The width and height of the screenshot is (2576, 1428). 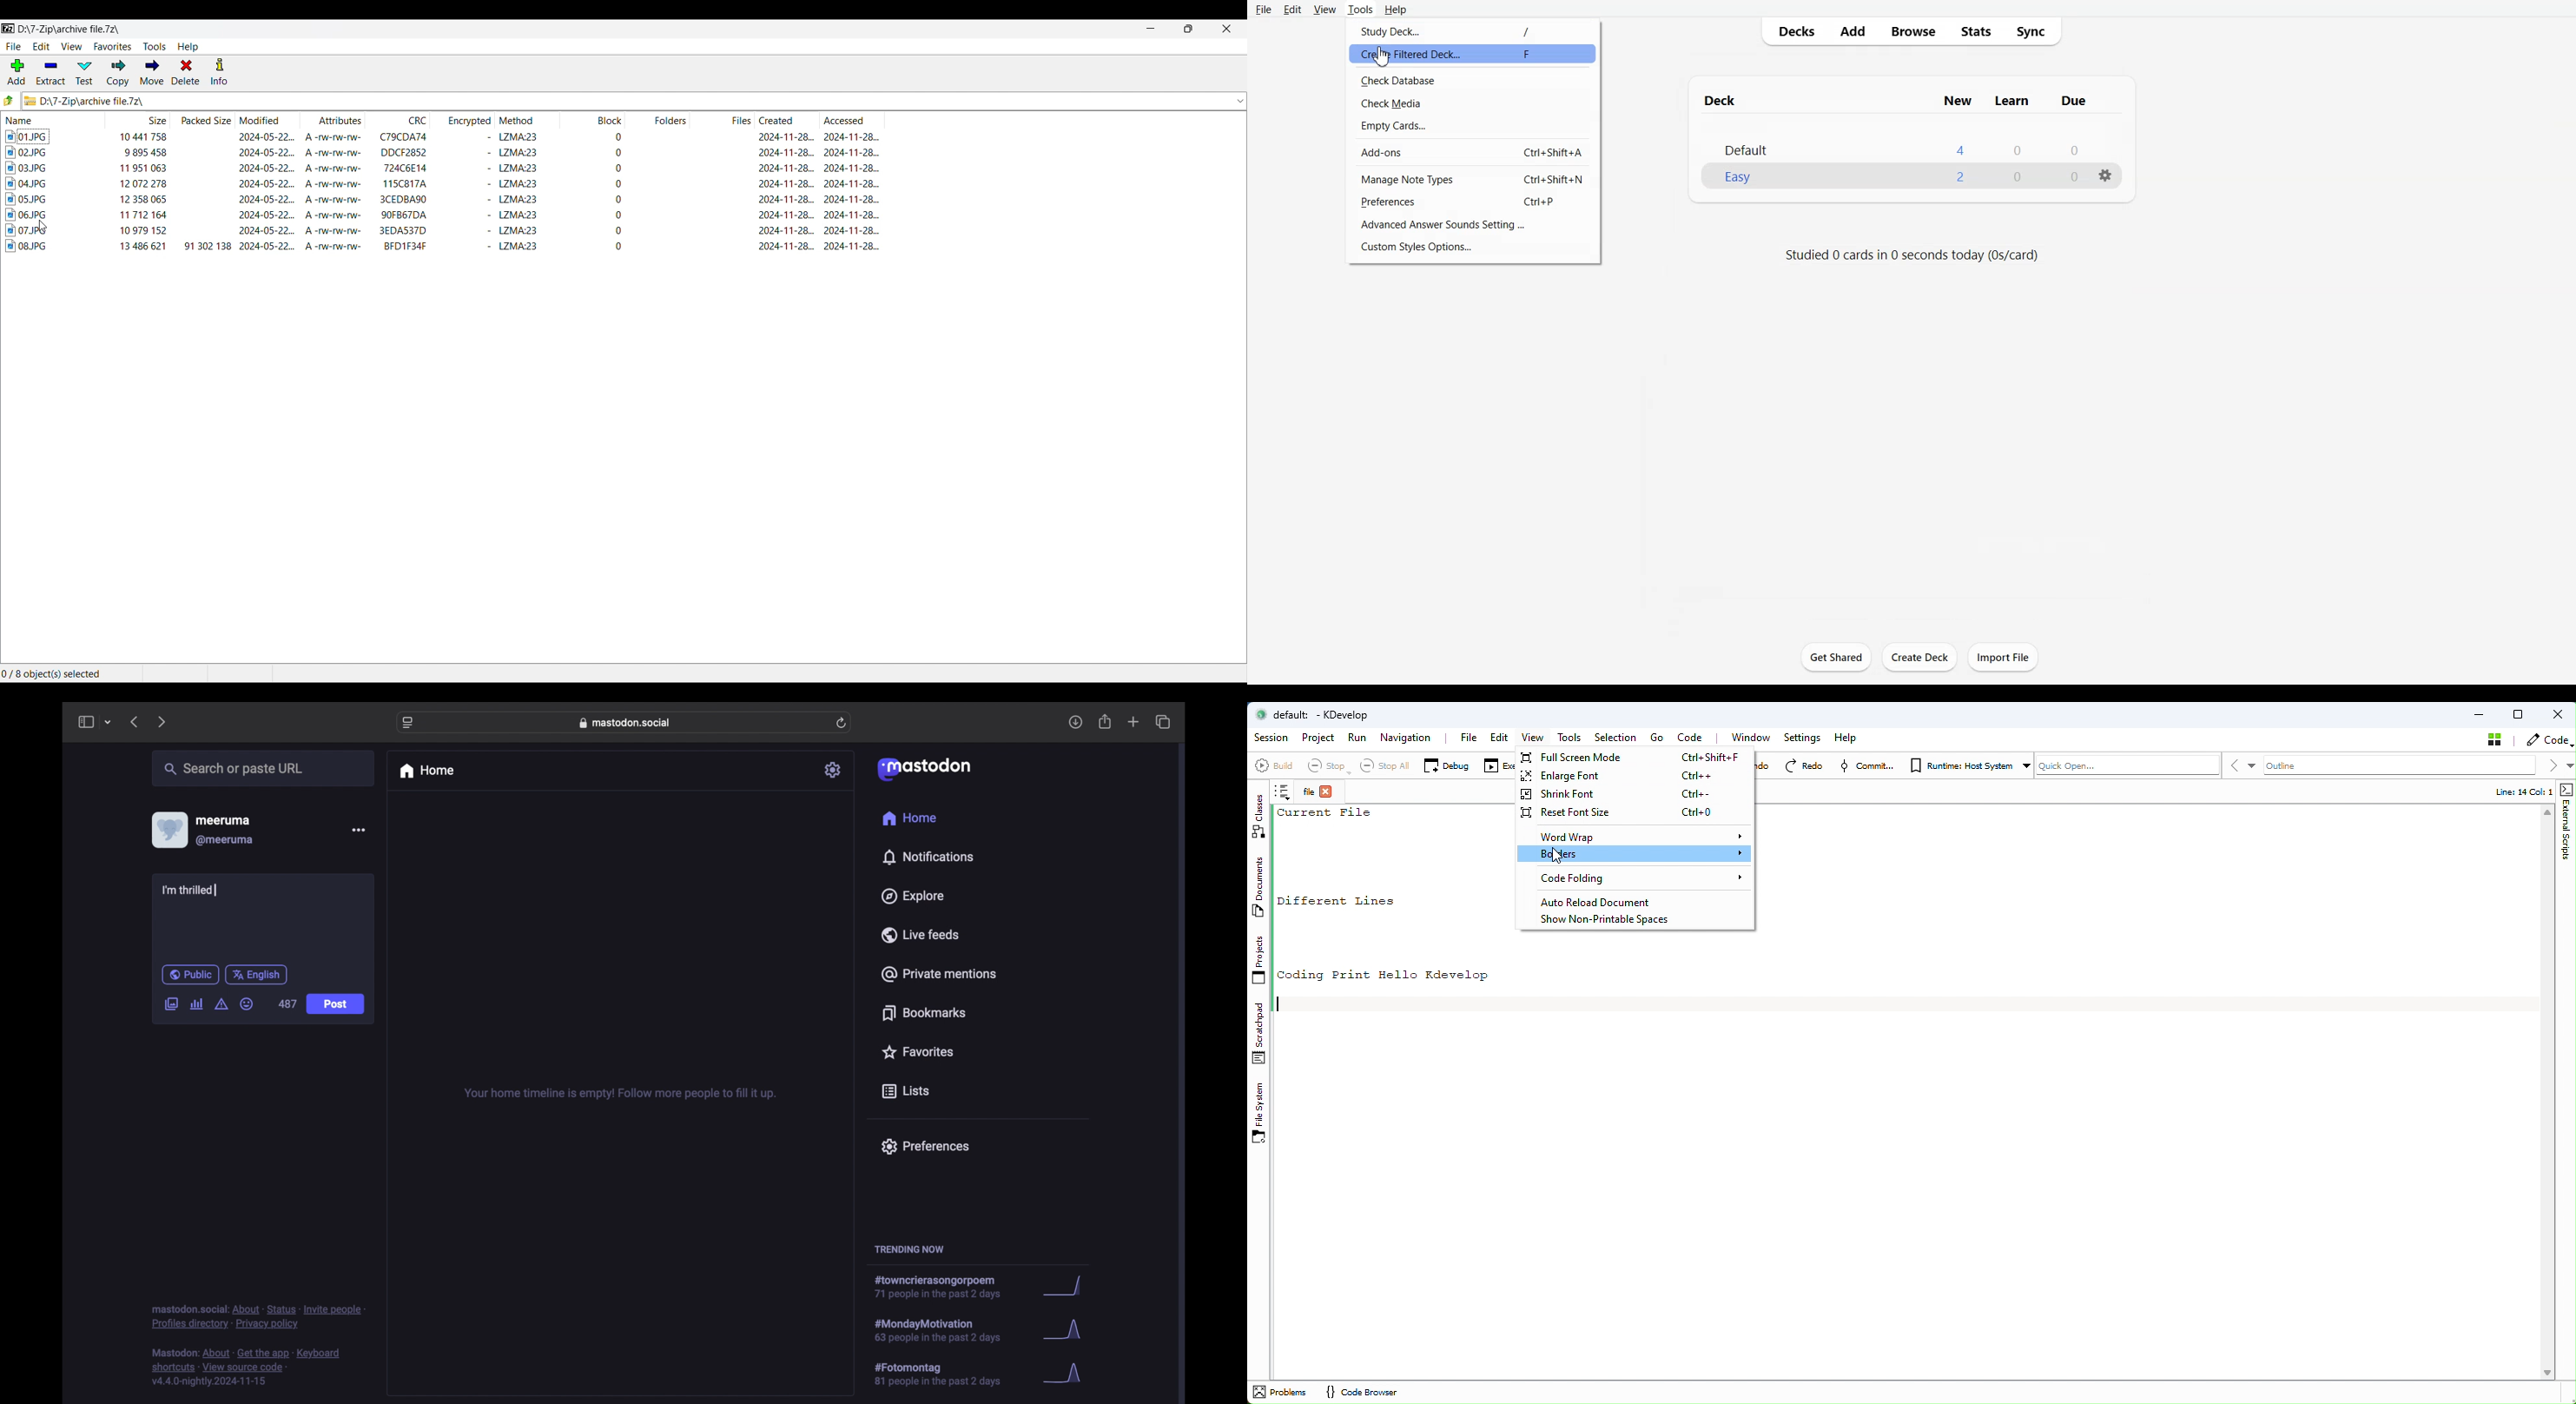 I want to click on Deck File, so click(x=1907, y=140).